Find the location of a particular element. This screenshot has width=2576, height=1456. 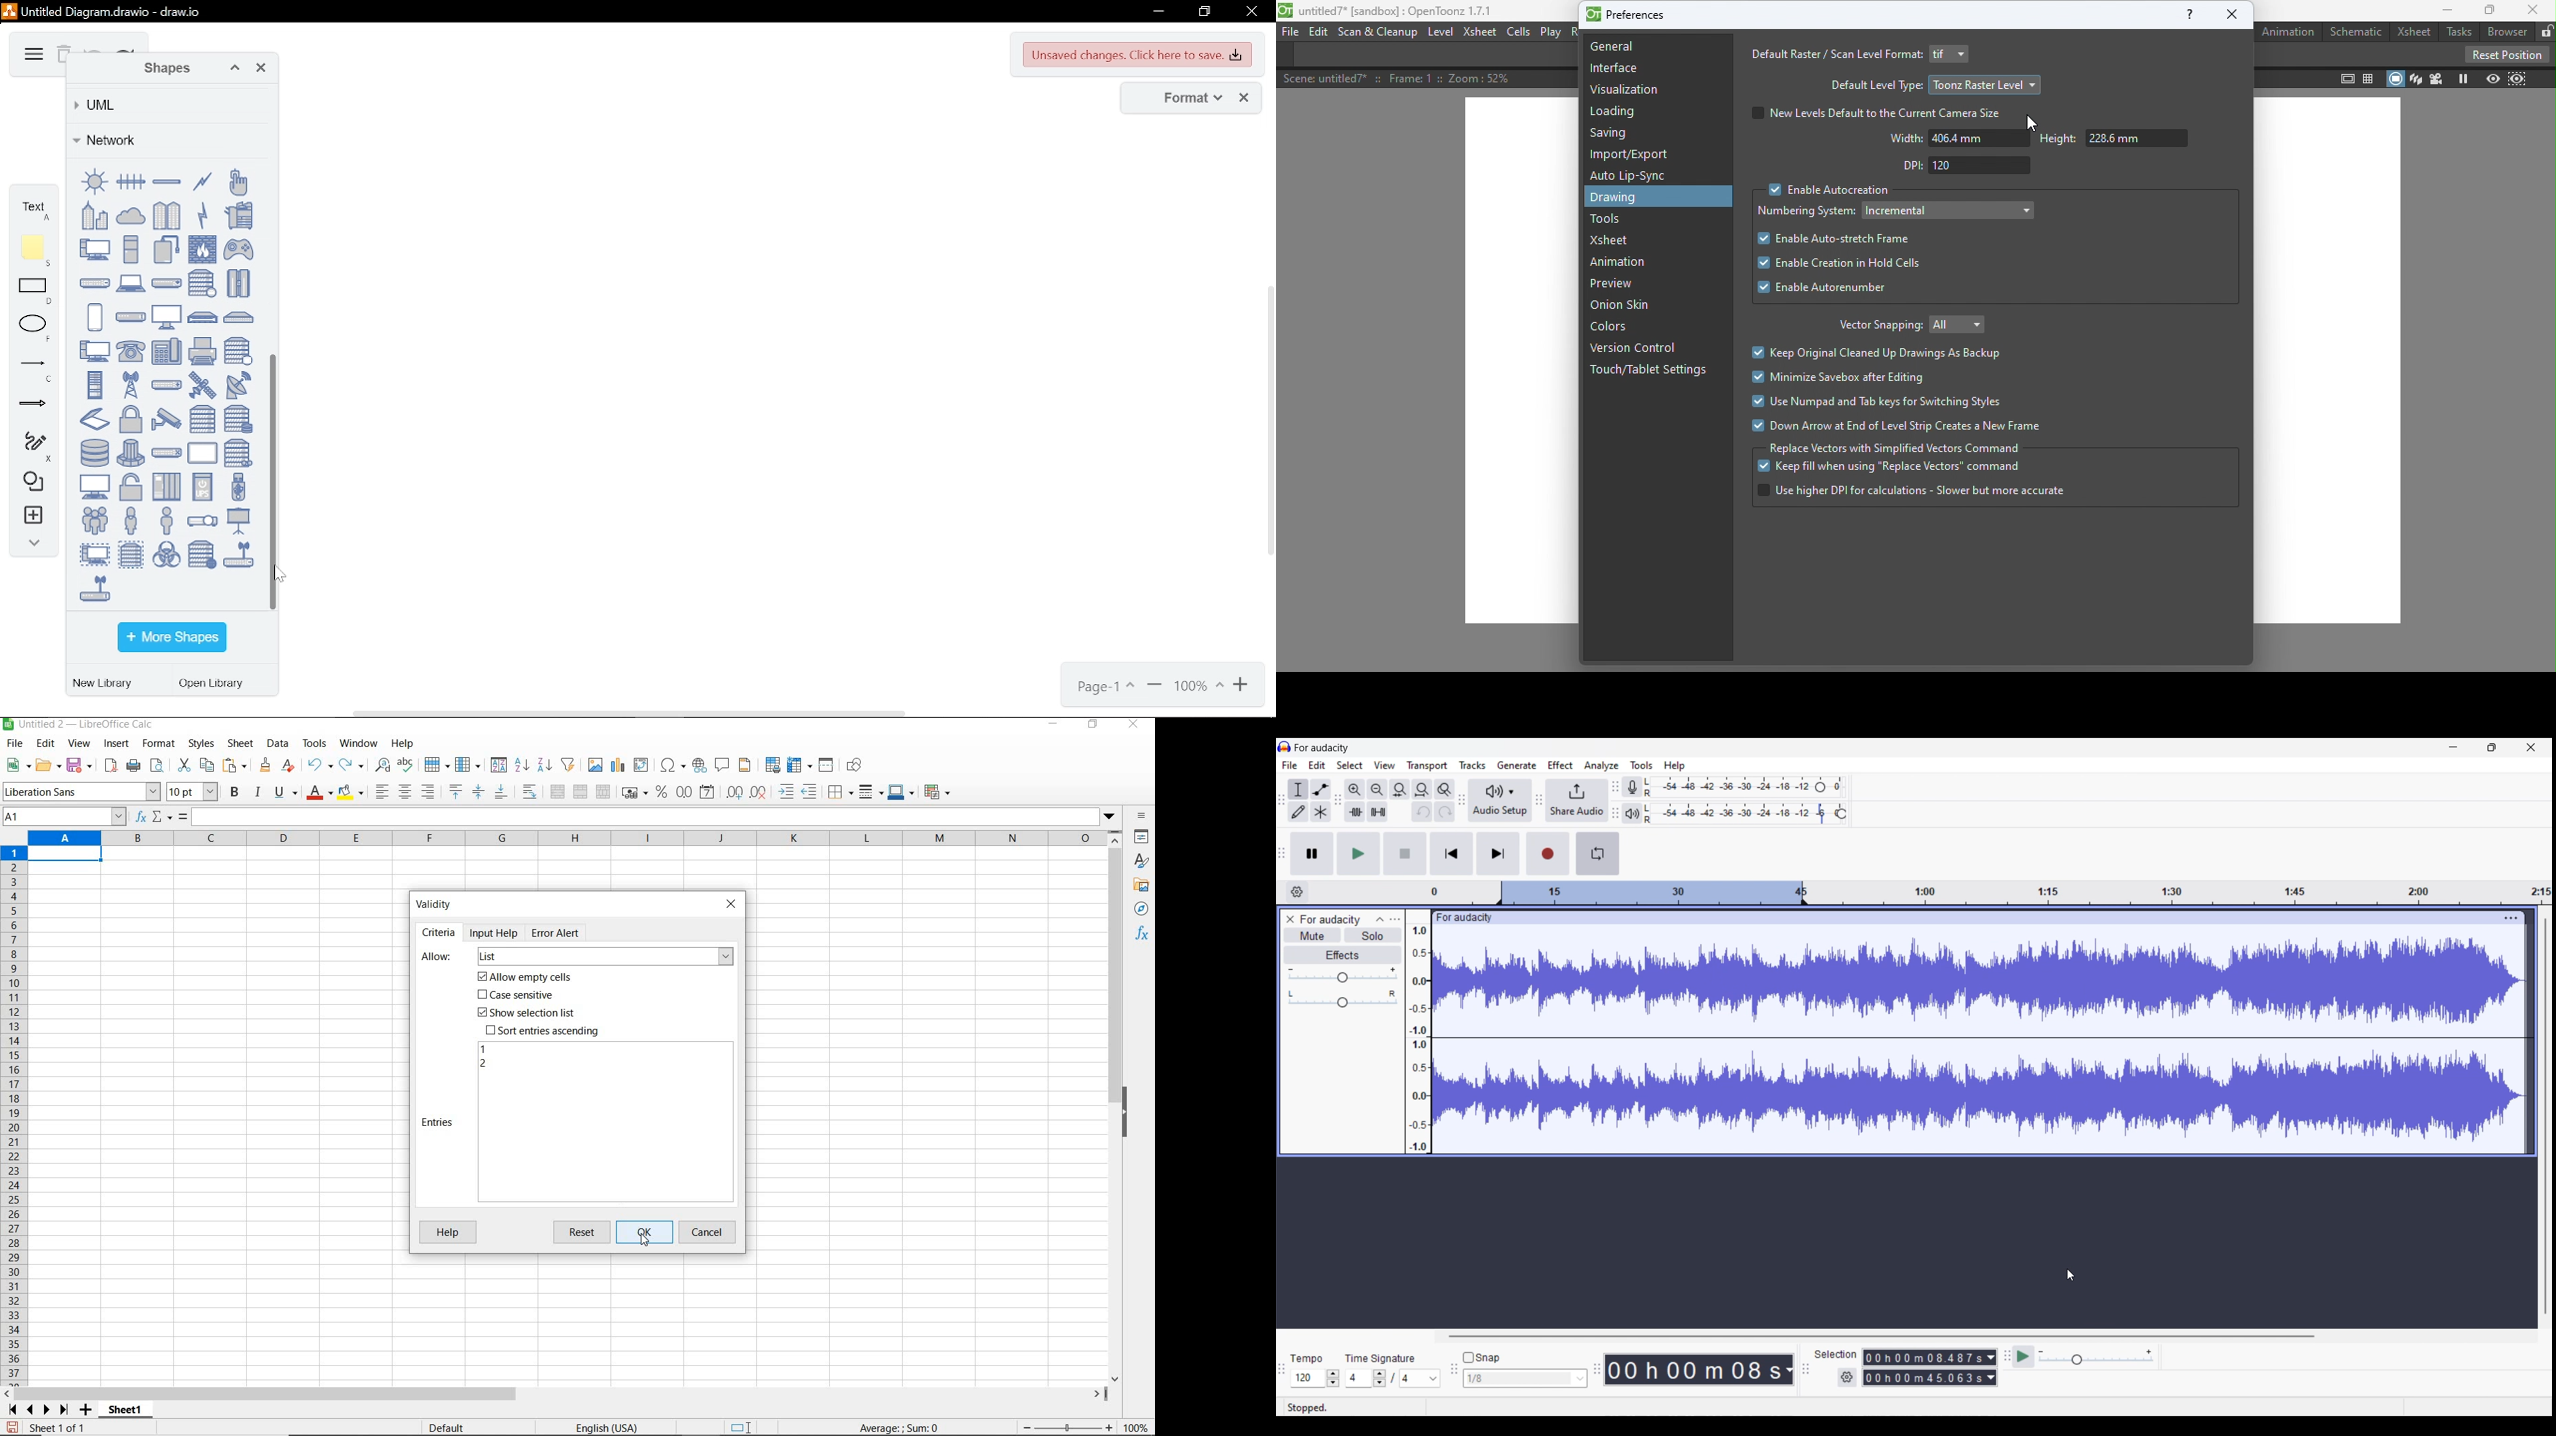

diagram is located at coordinates (32, 55).